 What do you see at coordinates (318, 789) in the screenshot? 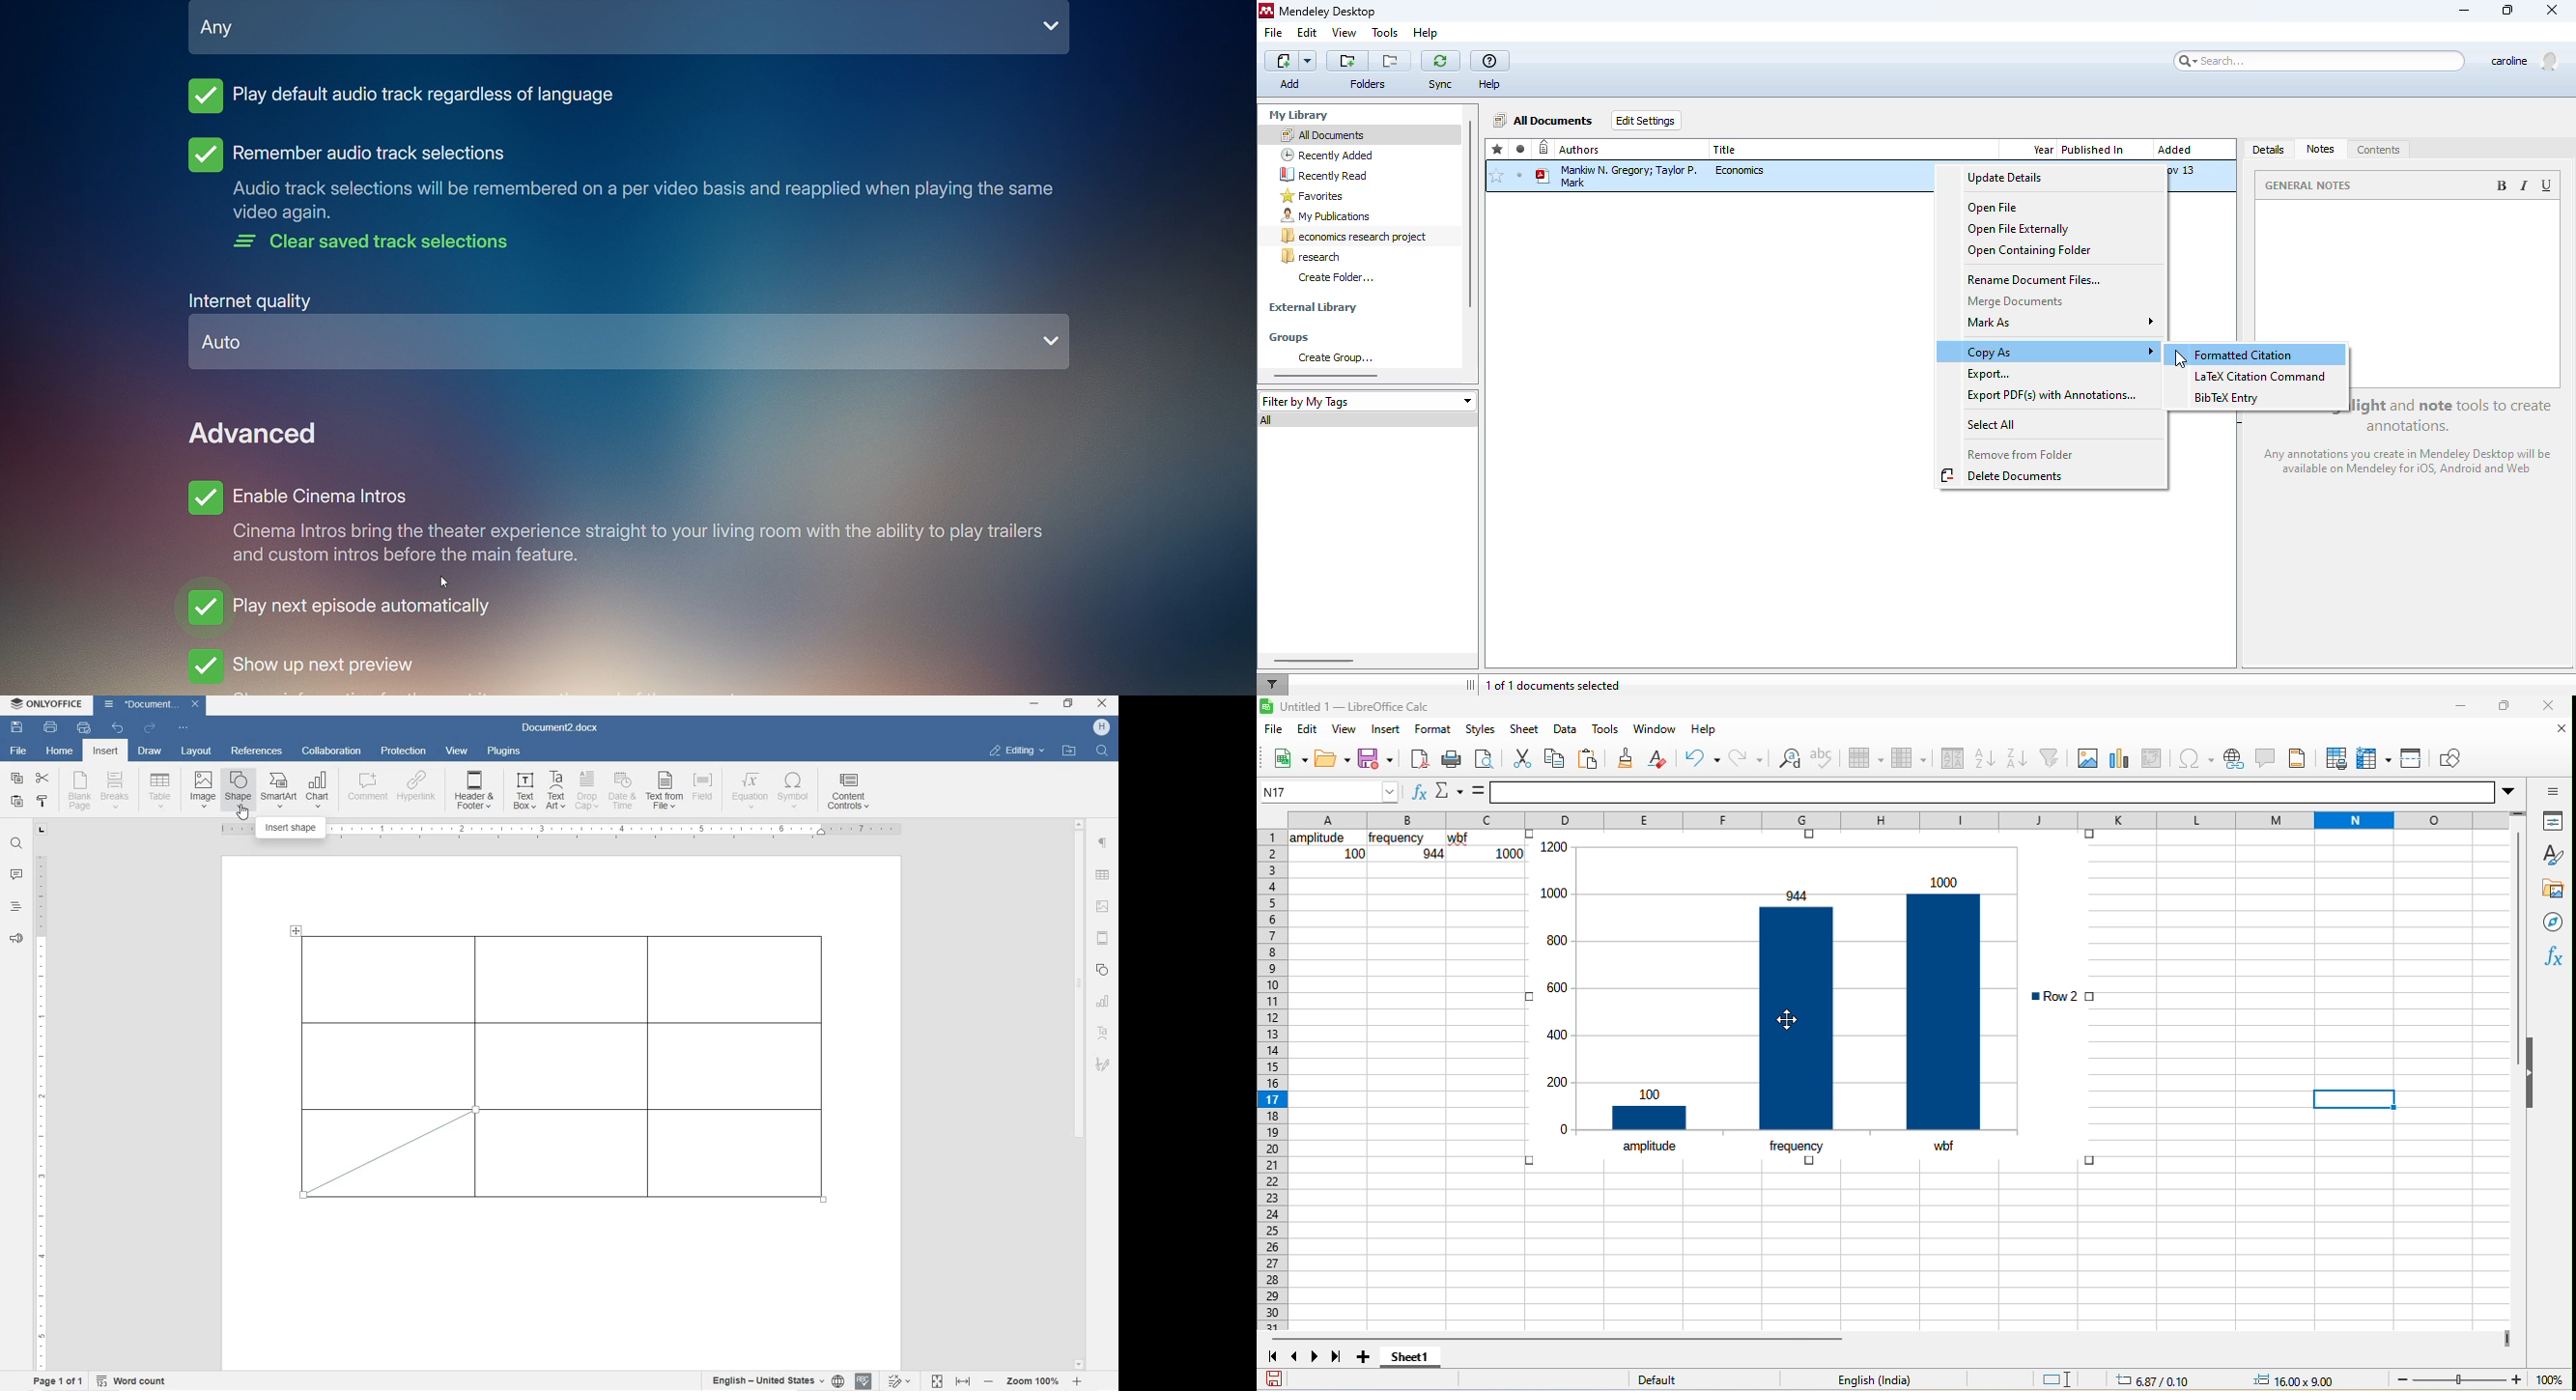
I see `CHART` at bounding box center [318, 789].